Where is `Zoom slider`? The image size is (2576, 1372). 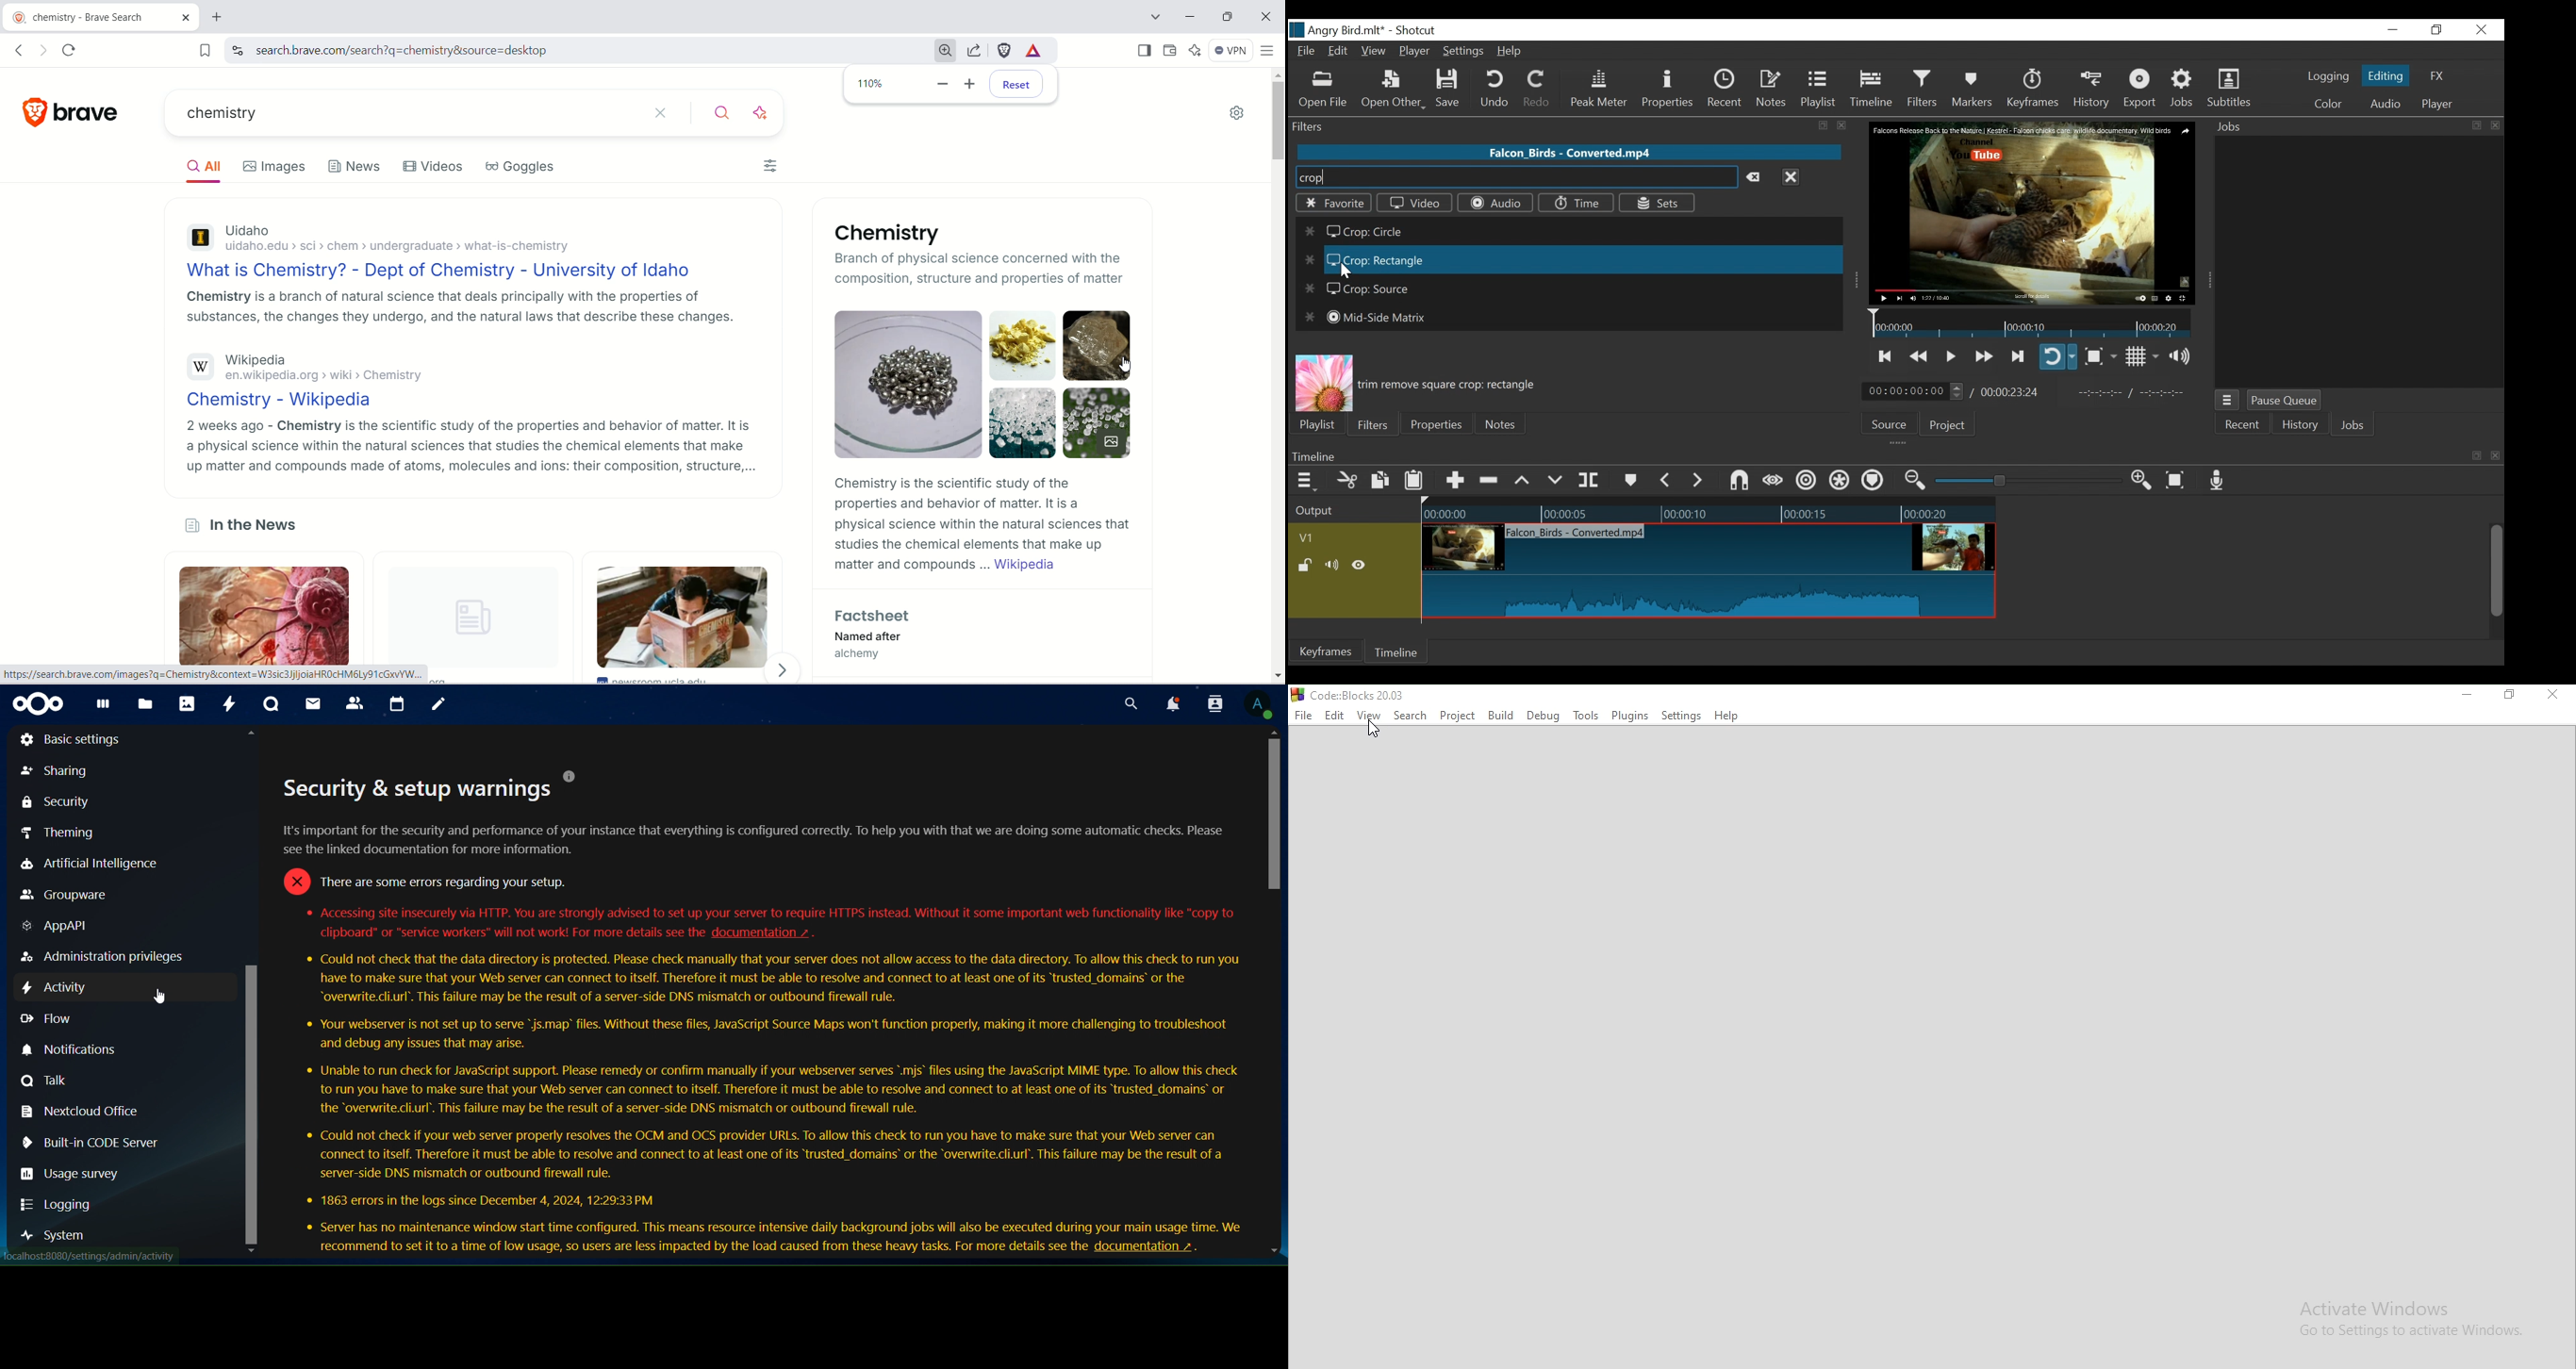
Zoom slider is located at coordinates (2031, 480).